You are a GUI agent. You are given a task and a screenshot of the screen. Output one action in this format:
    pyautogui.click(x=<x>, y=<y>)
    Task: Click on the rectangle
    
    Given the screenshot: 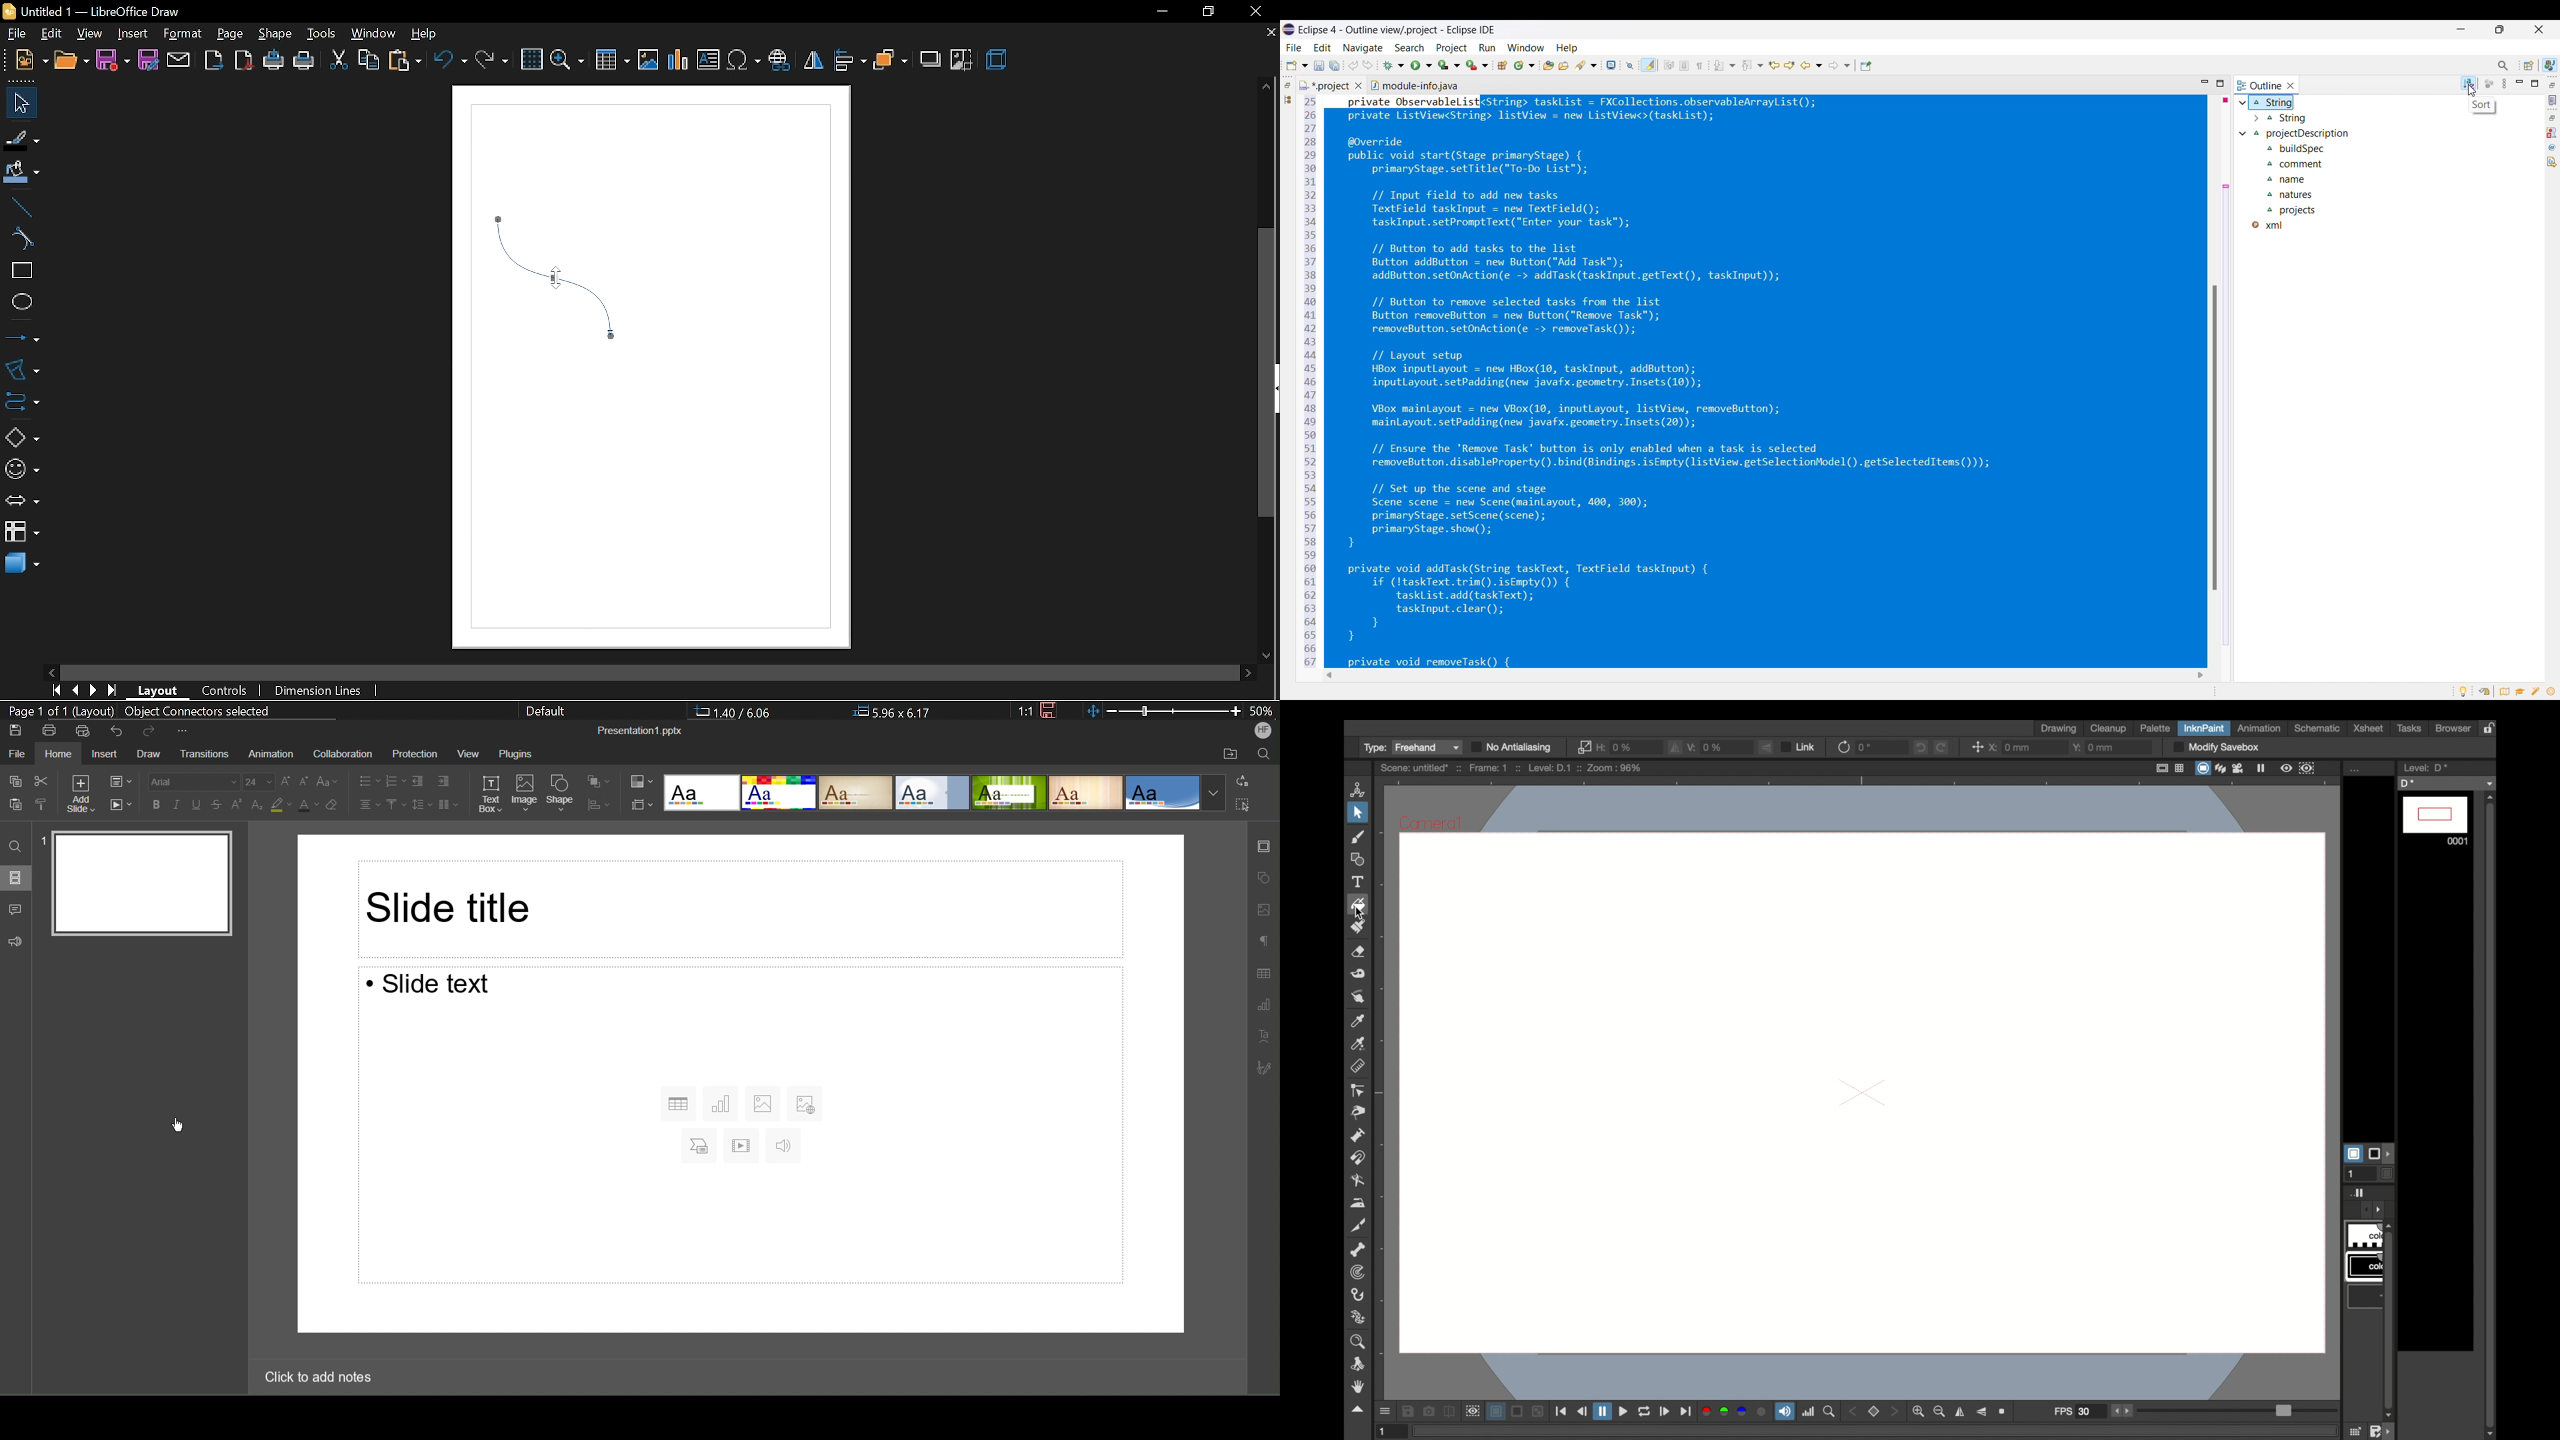 What is the action you would take?
    pyautogui.click(x=18, y=271)
    